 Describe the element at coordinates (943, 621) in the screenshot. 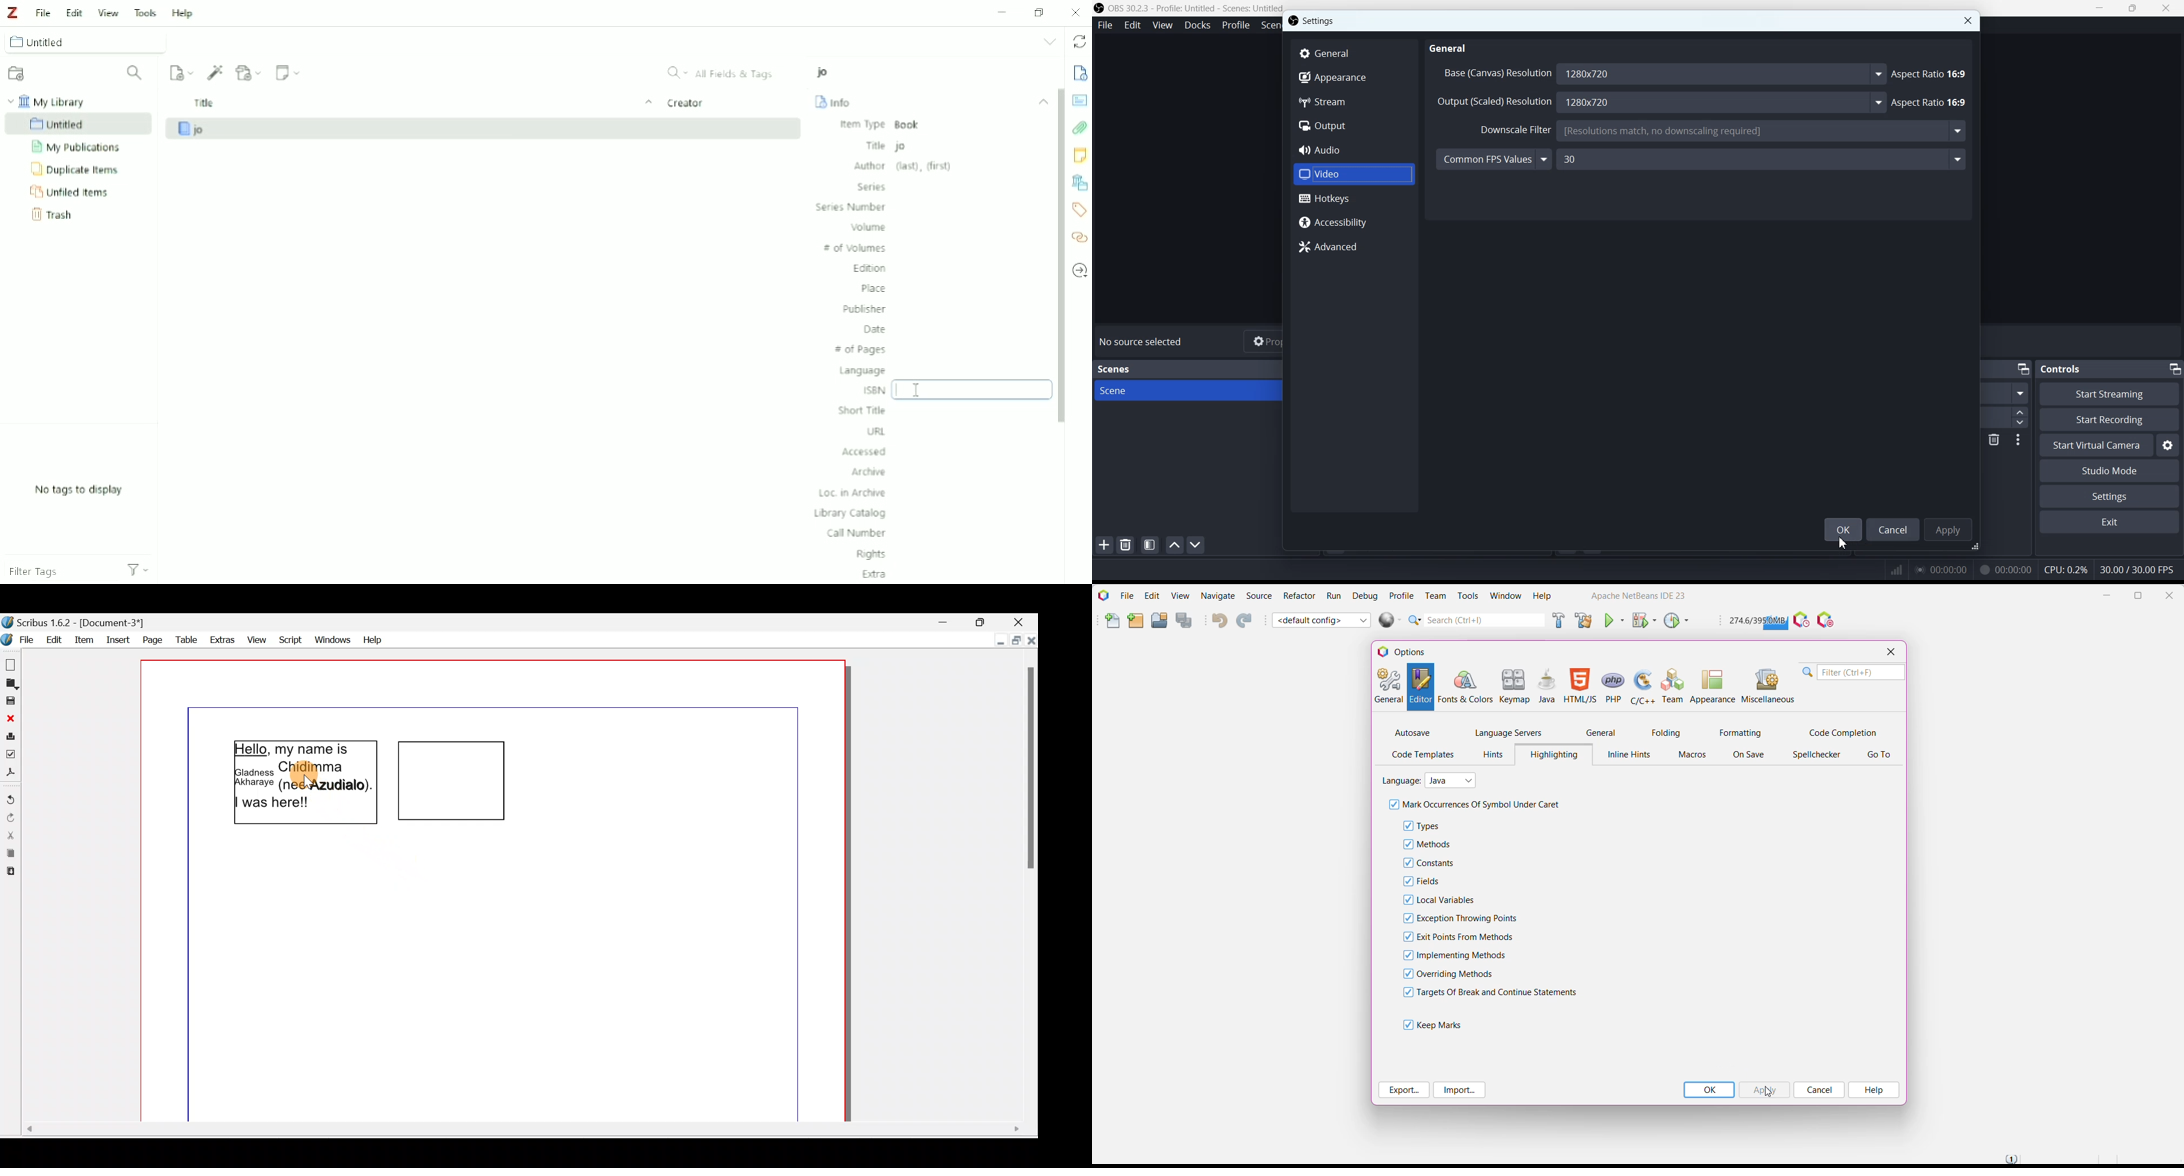

I see `Minimise` at that location.